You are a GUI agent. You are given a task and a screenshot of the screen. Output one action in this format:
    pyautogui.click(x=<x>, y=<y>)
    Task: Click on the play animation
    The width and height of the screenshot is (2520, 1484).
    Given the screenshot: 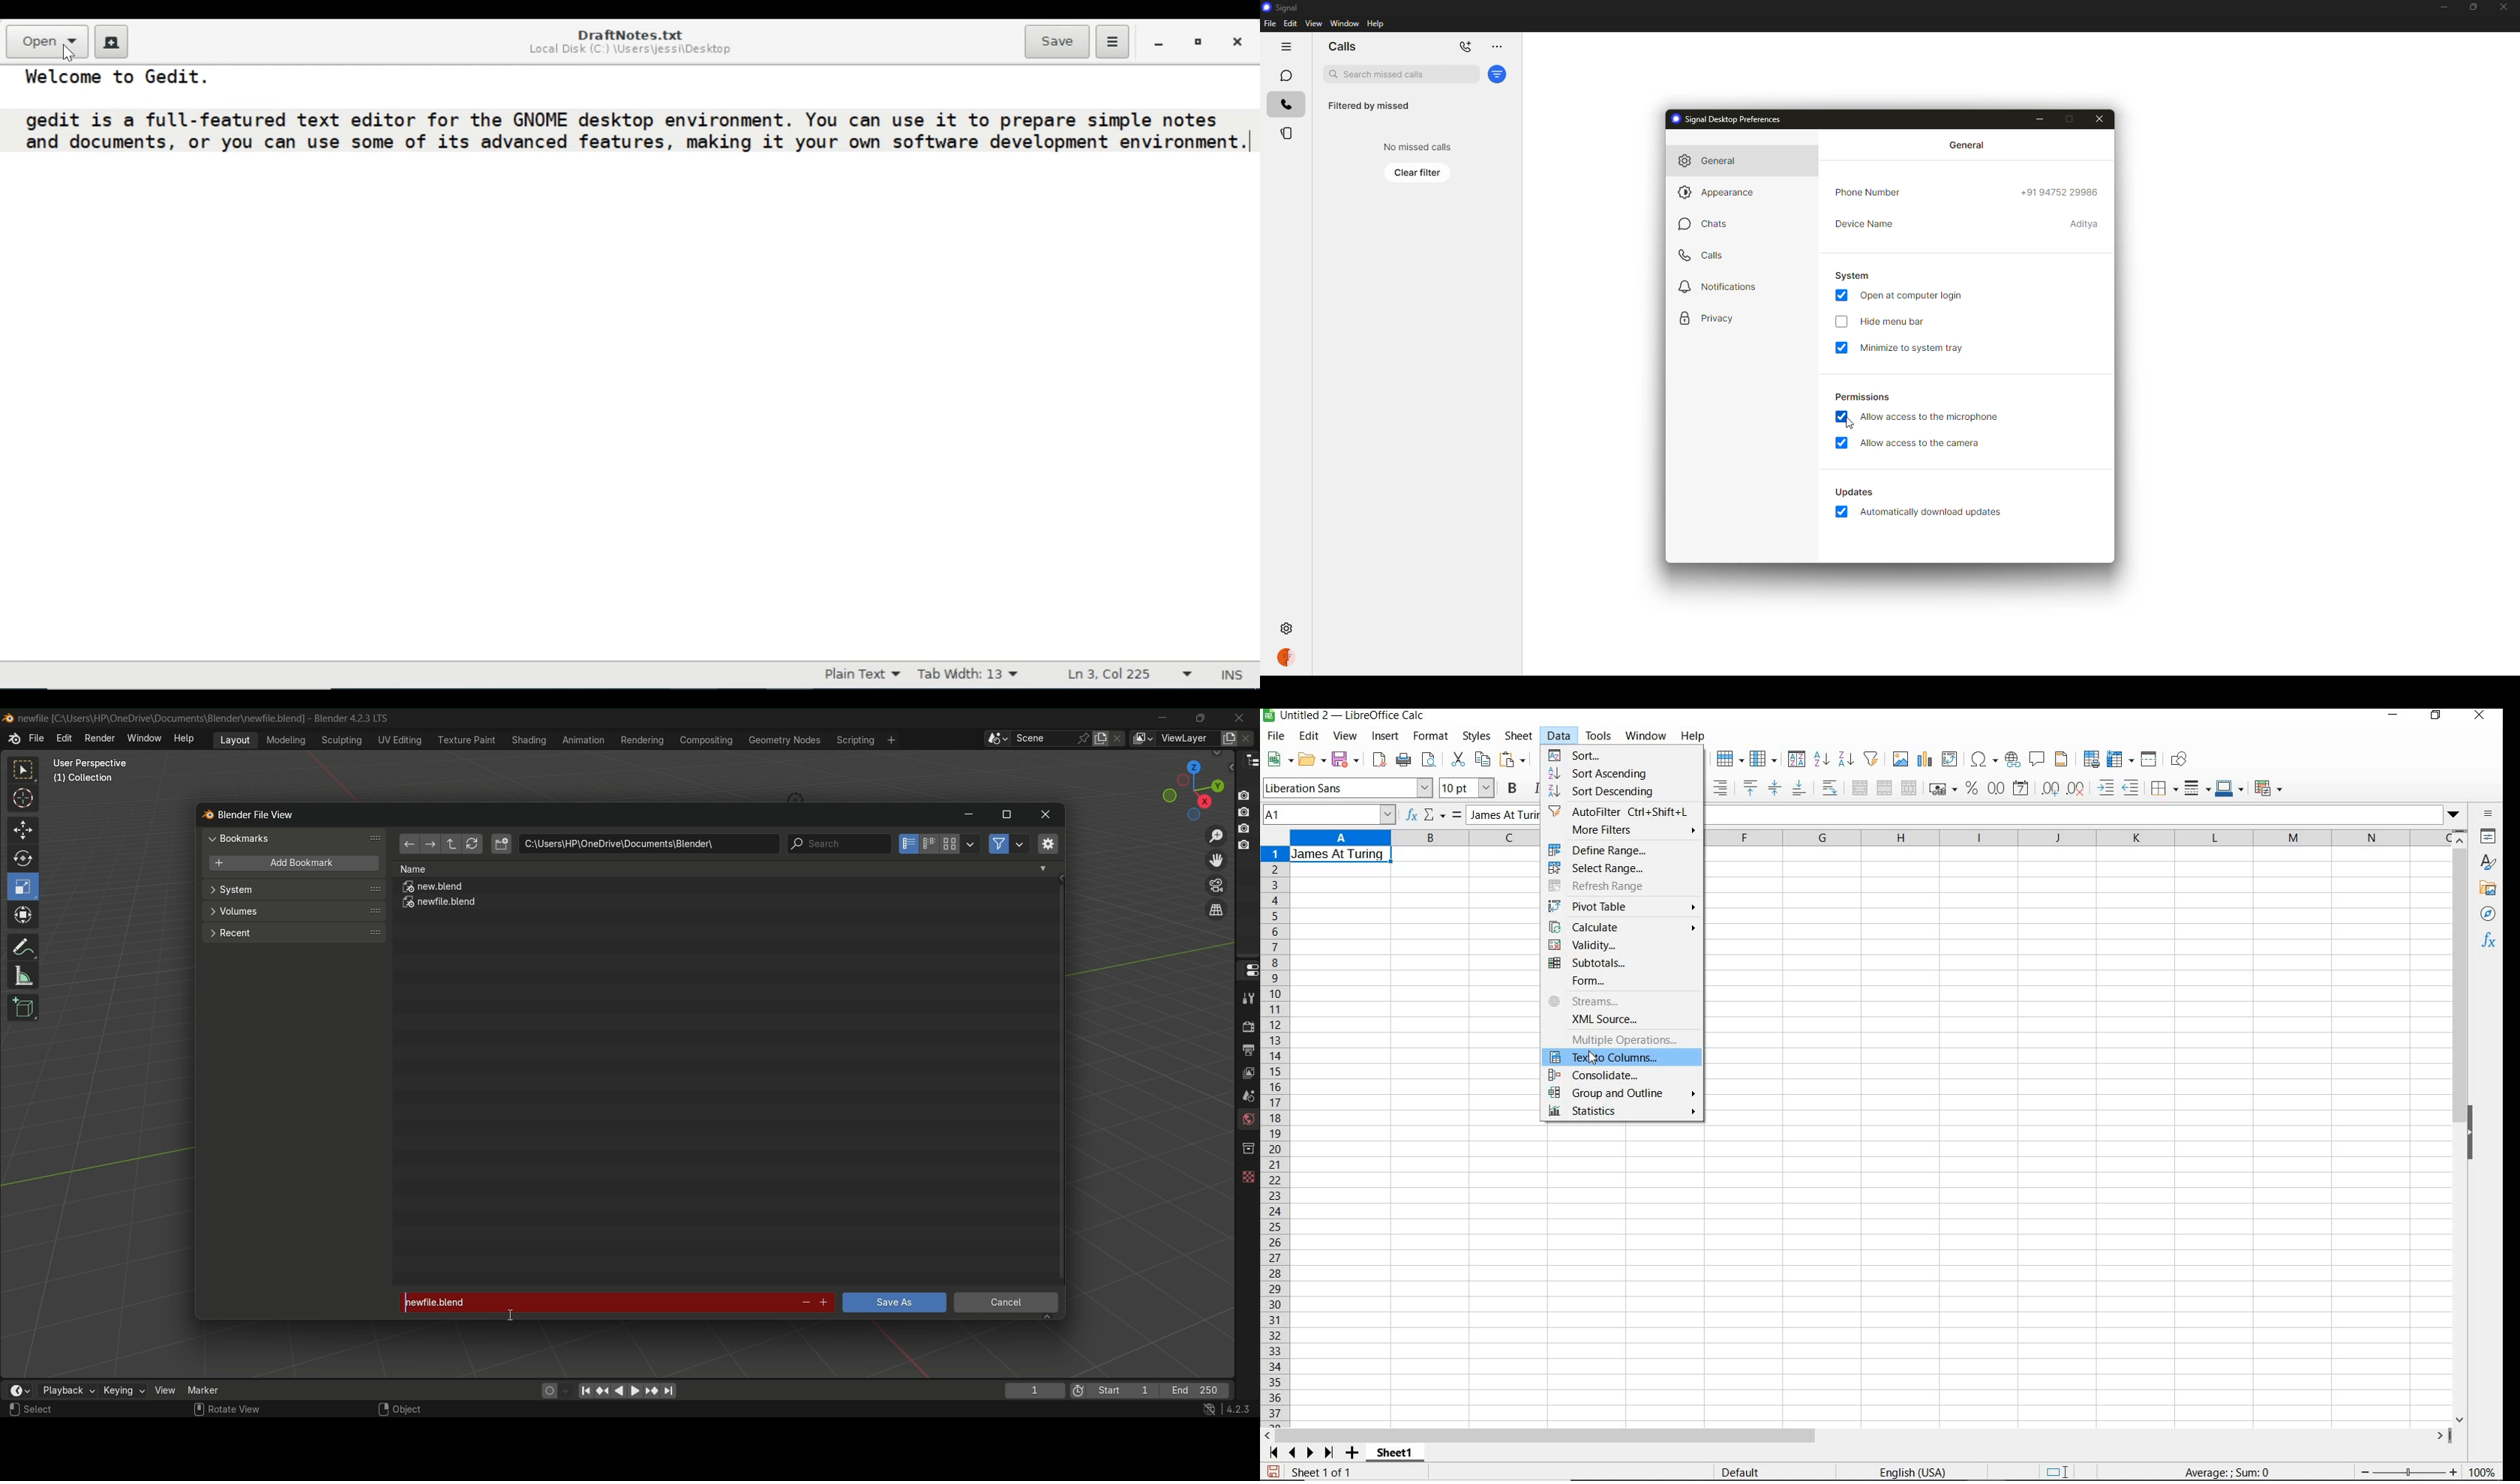 What is the action you would take?
    pyautogui.click(x=627, y=1390)
    